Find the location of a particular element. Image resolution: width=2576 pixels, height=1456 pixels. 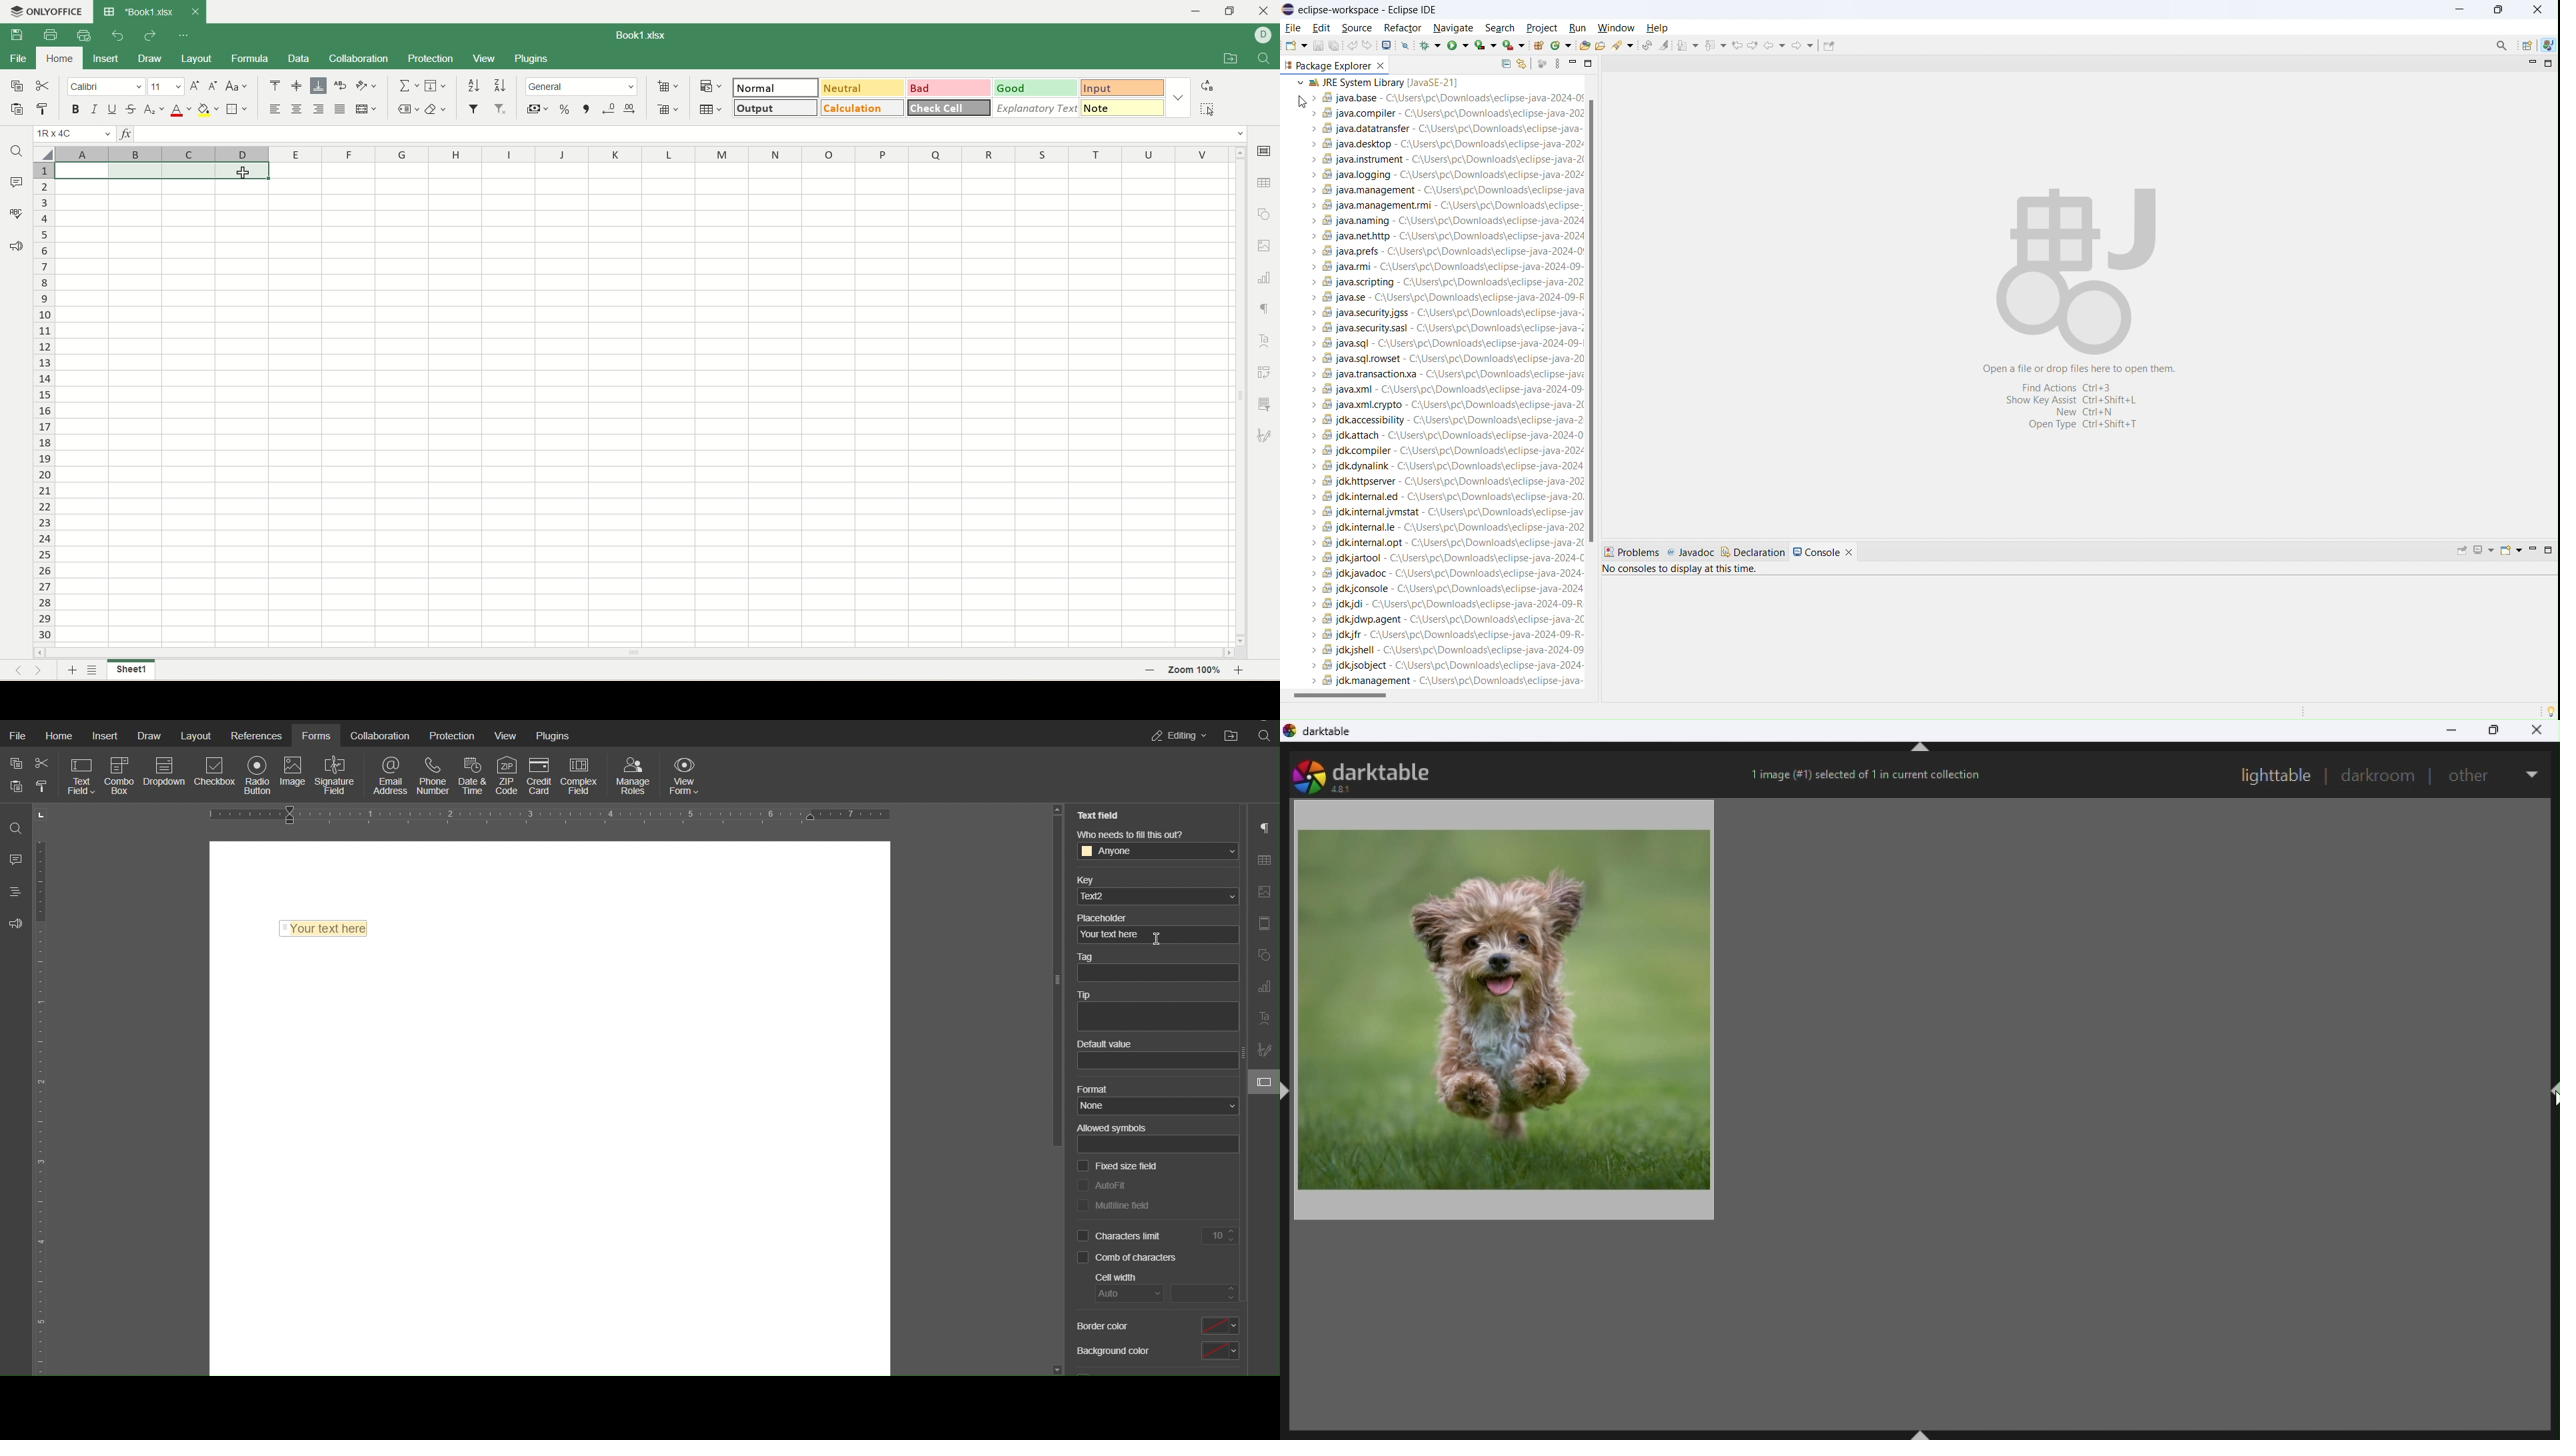

Signature is located at coordinates (334, 775).